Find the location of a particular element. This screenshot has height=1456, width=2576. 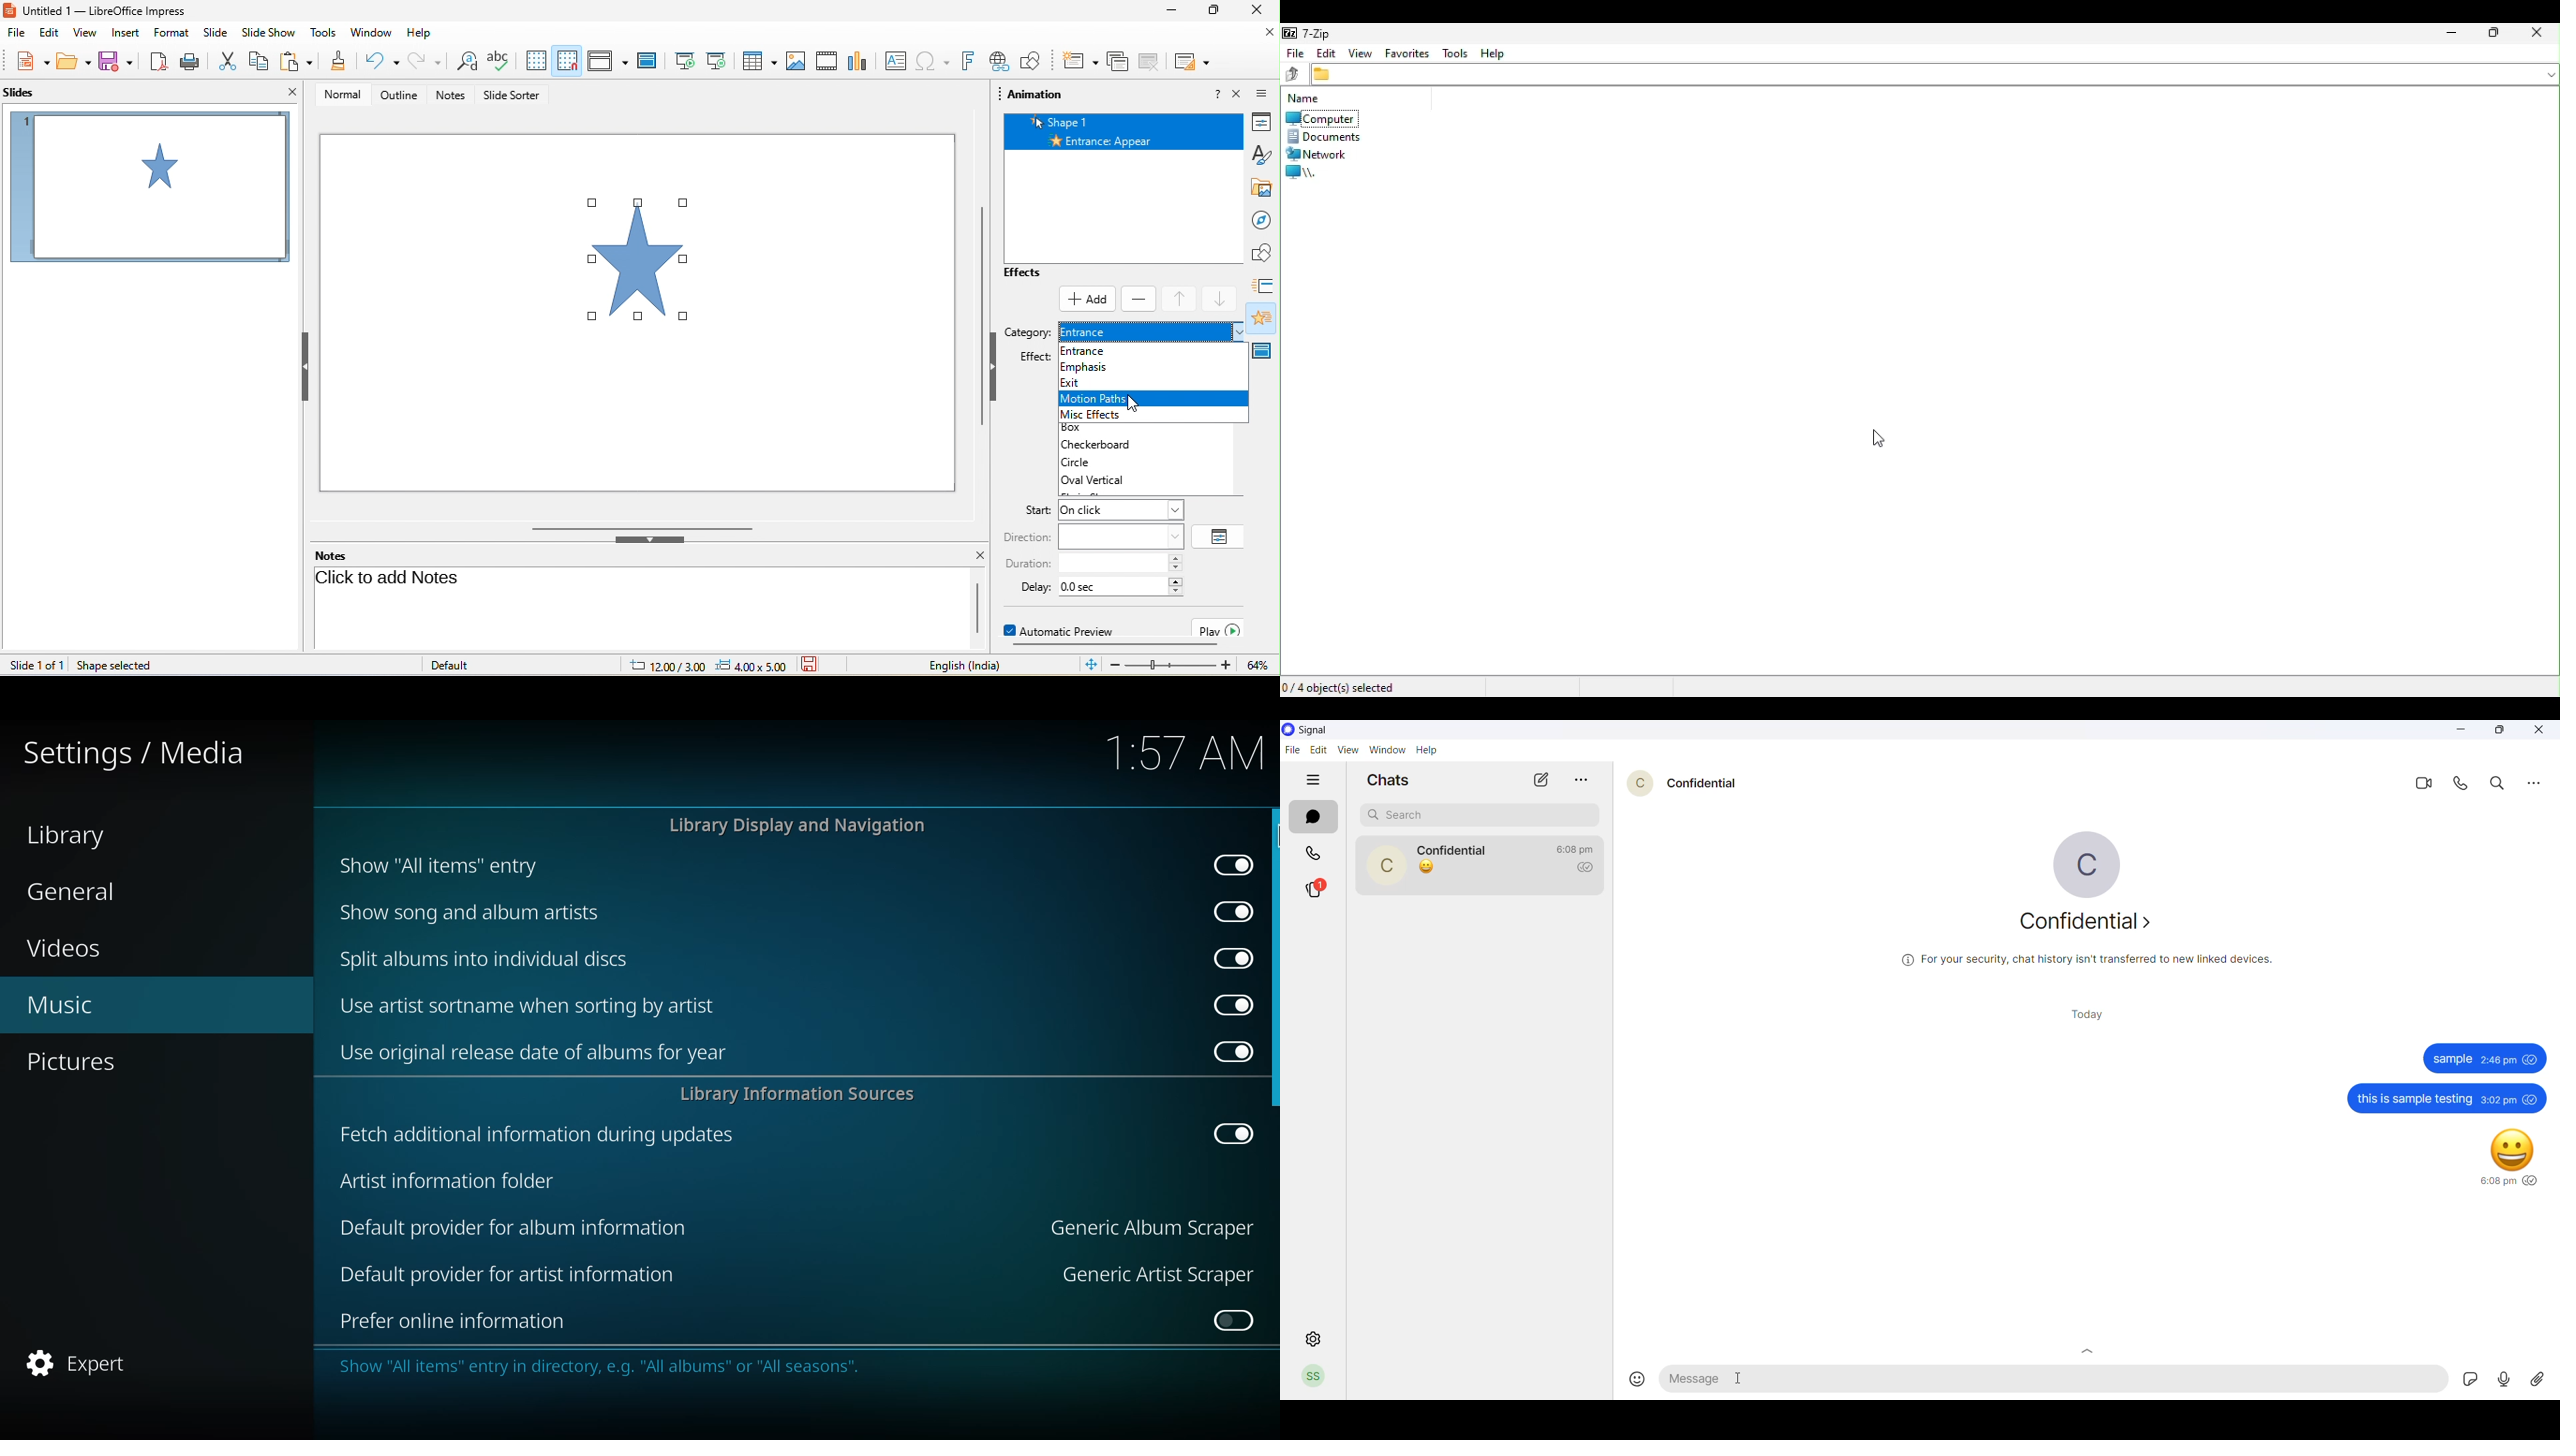

help is located at coordinates (1217, 93).